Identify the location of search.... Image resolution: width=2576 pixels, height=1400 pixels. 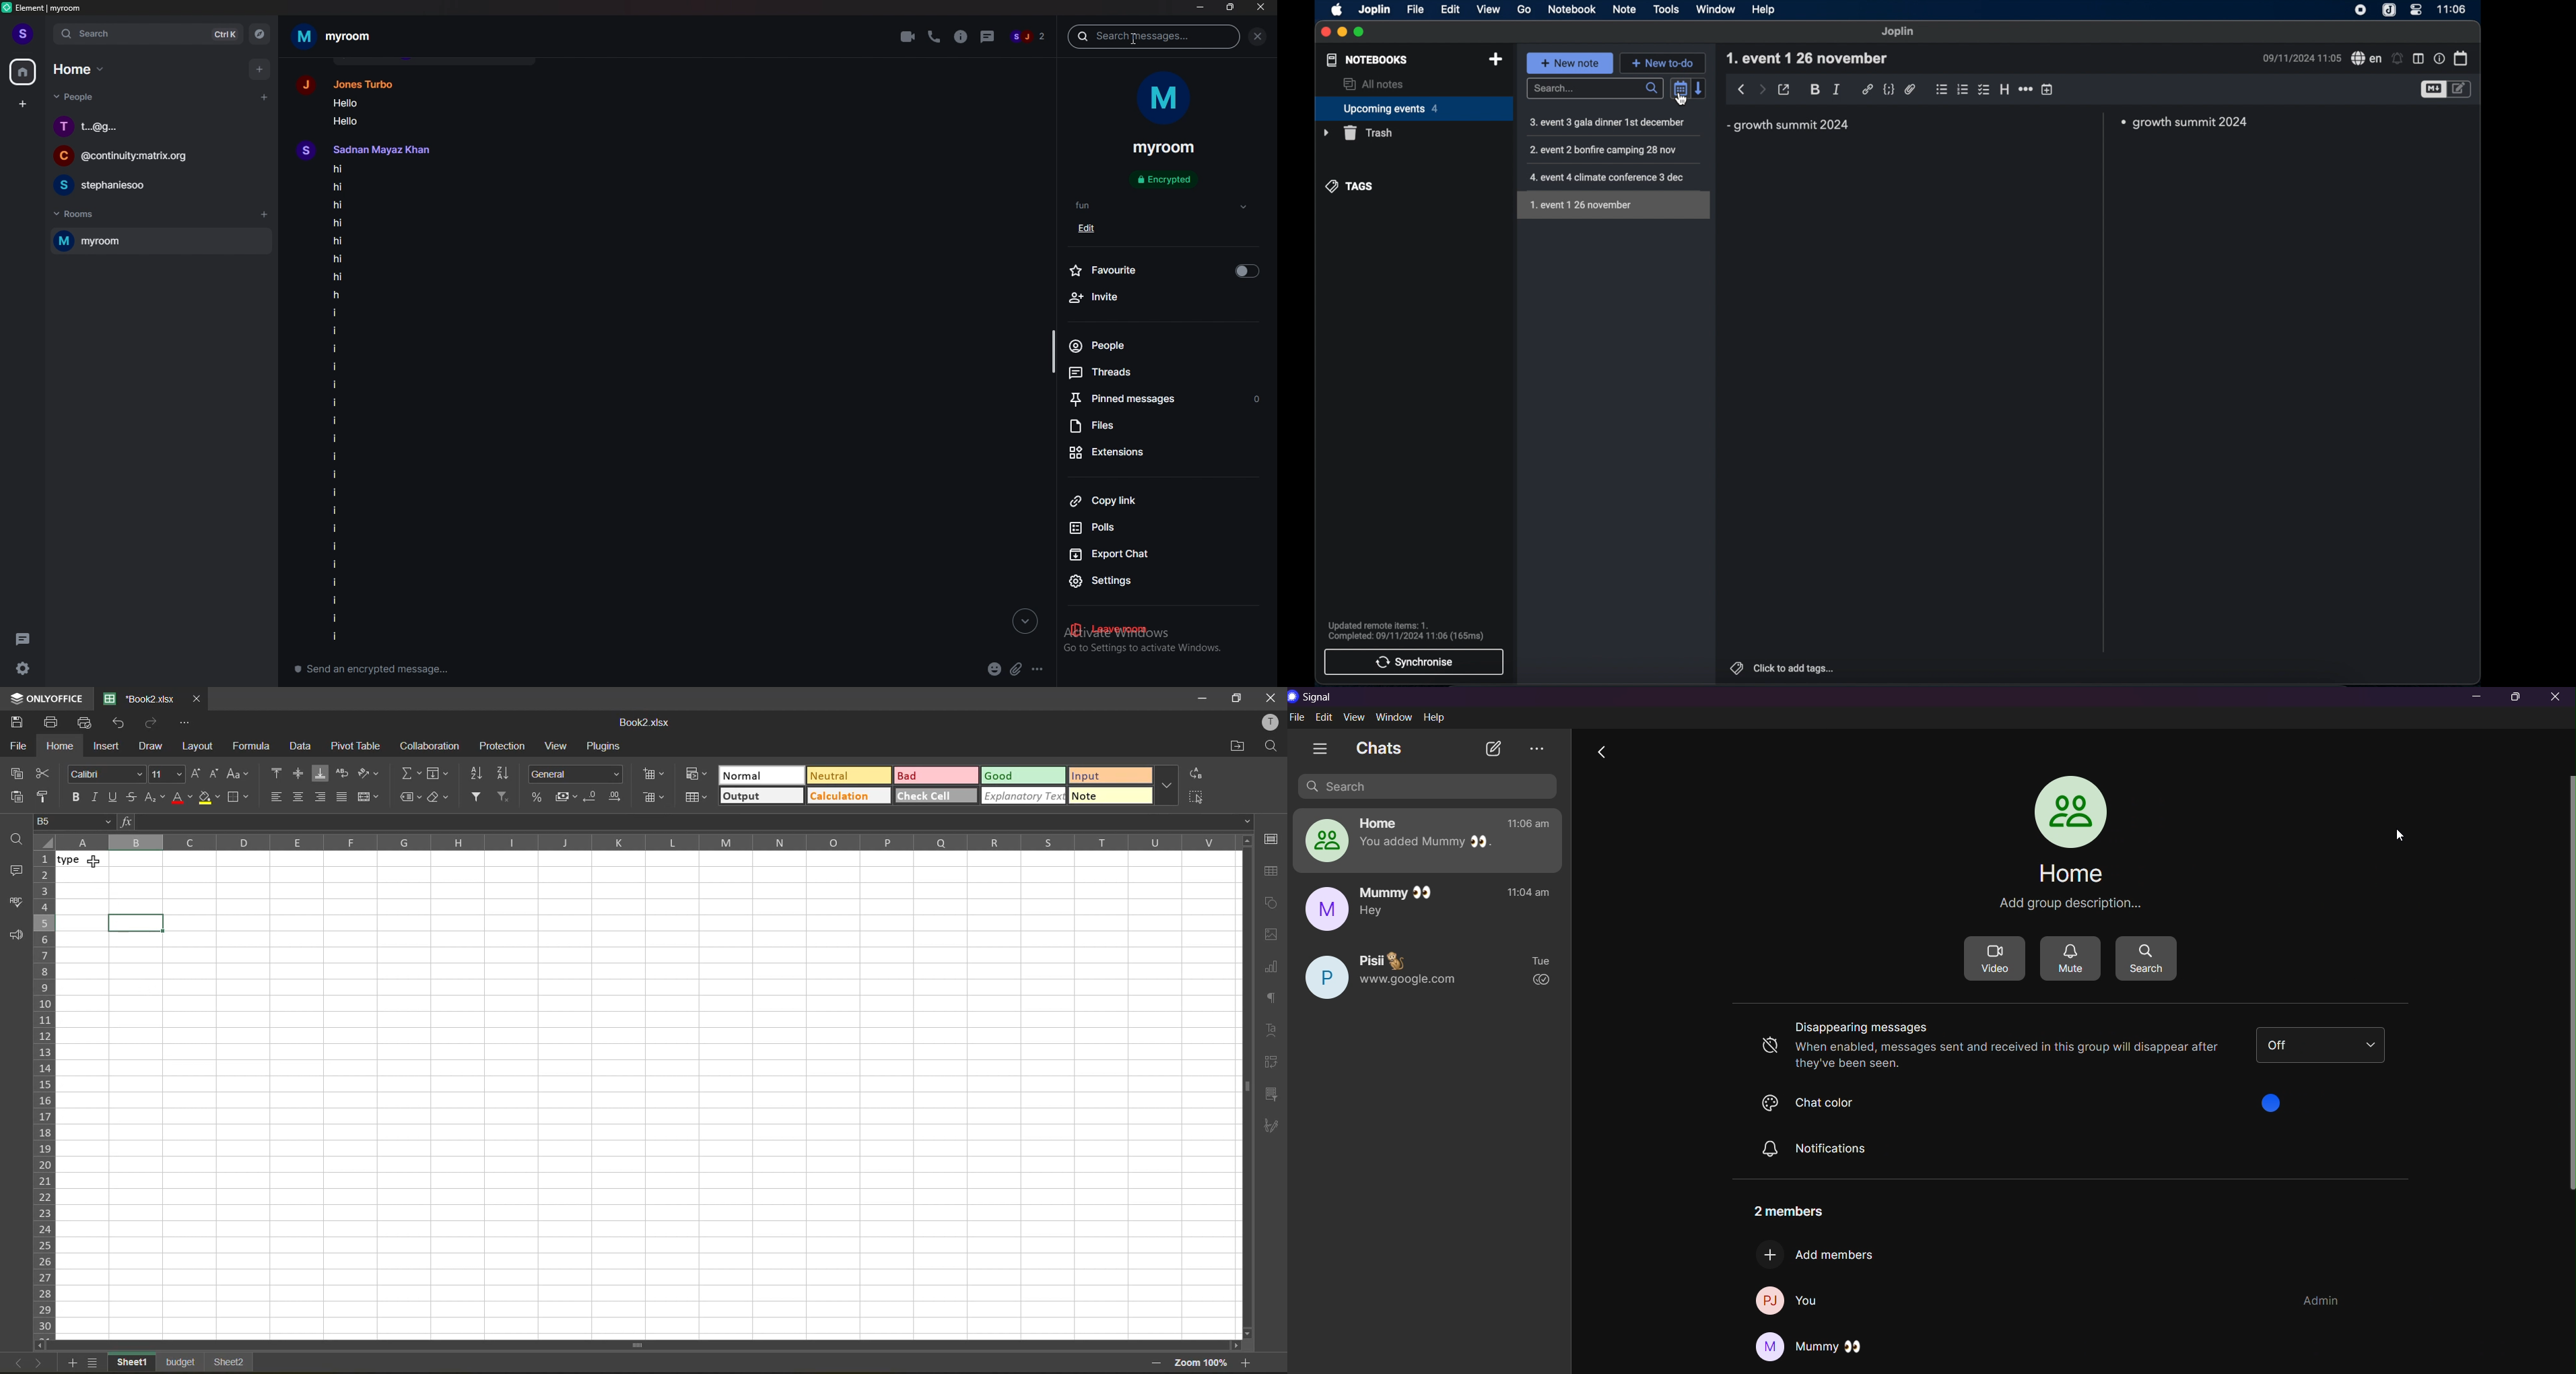
(1594, 88).